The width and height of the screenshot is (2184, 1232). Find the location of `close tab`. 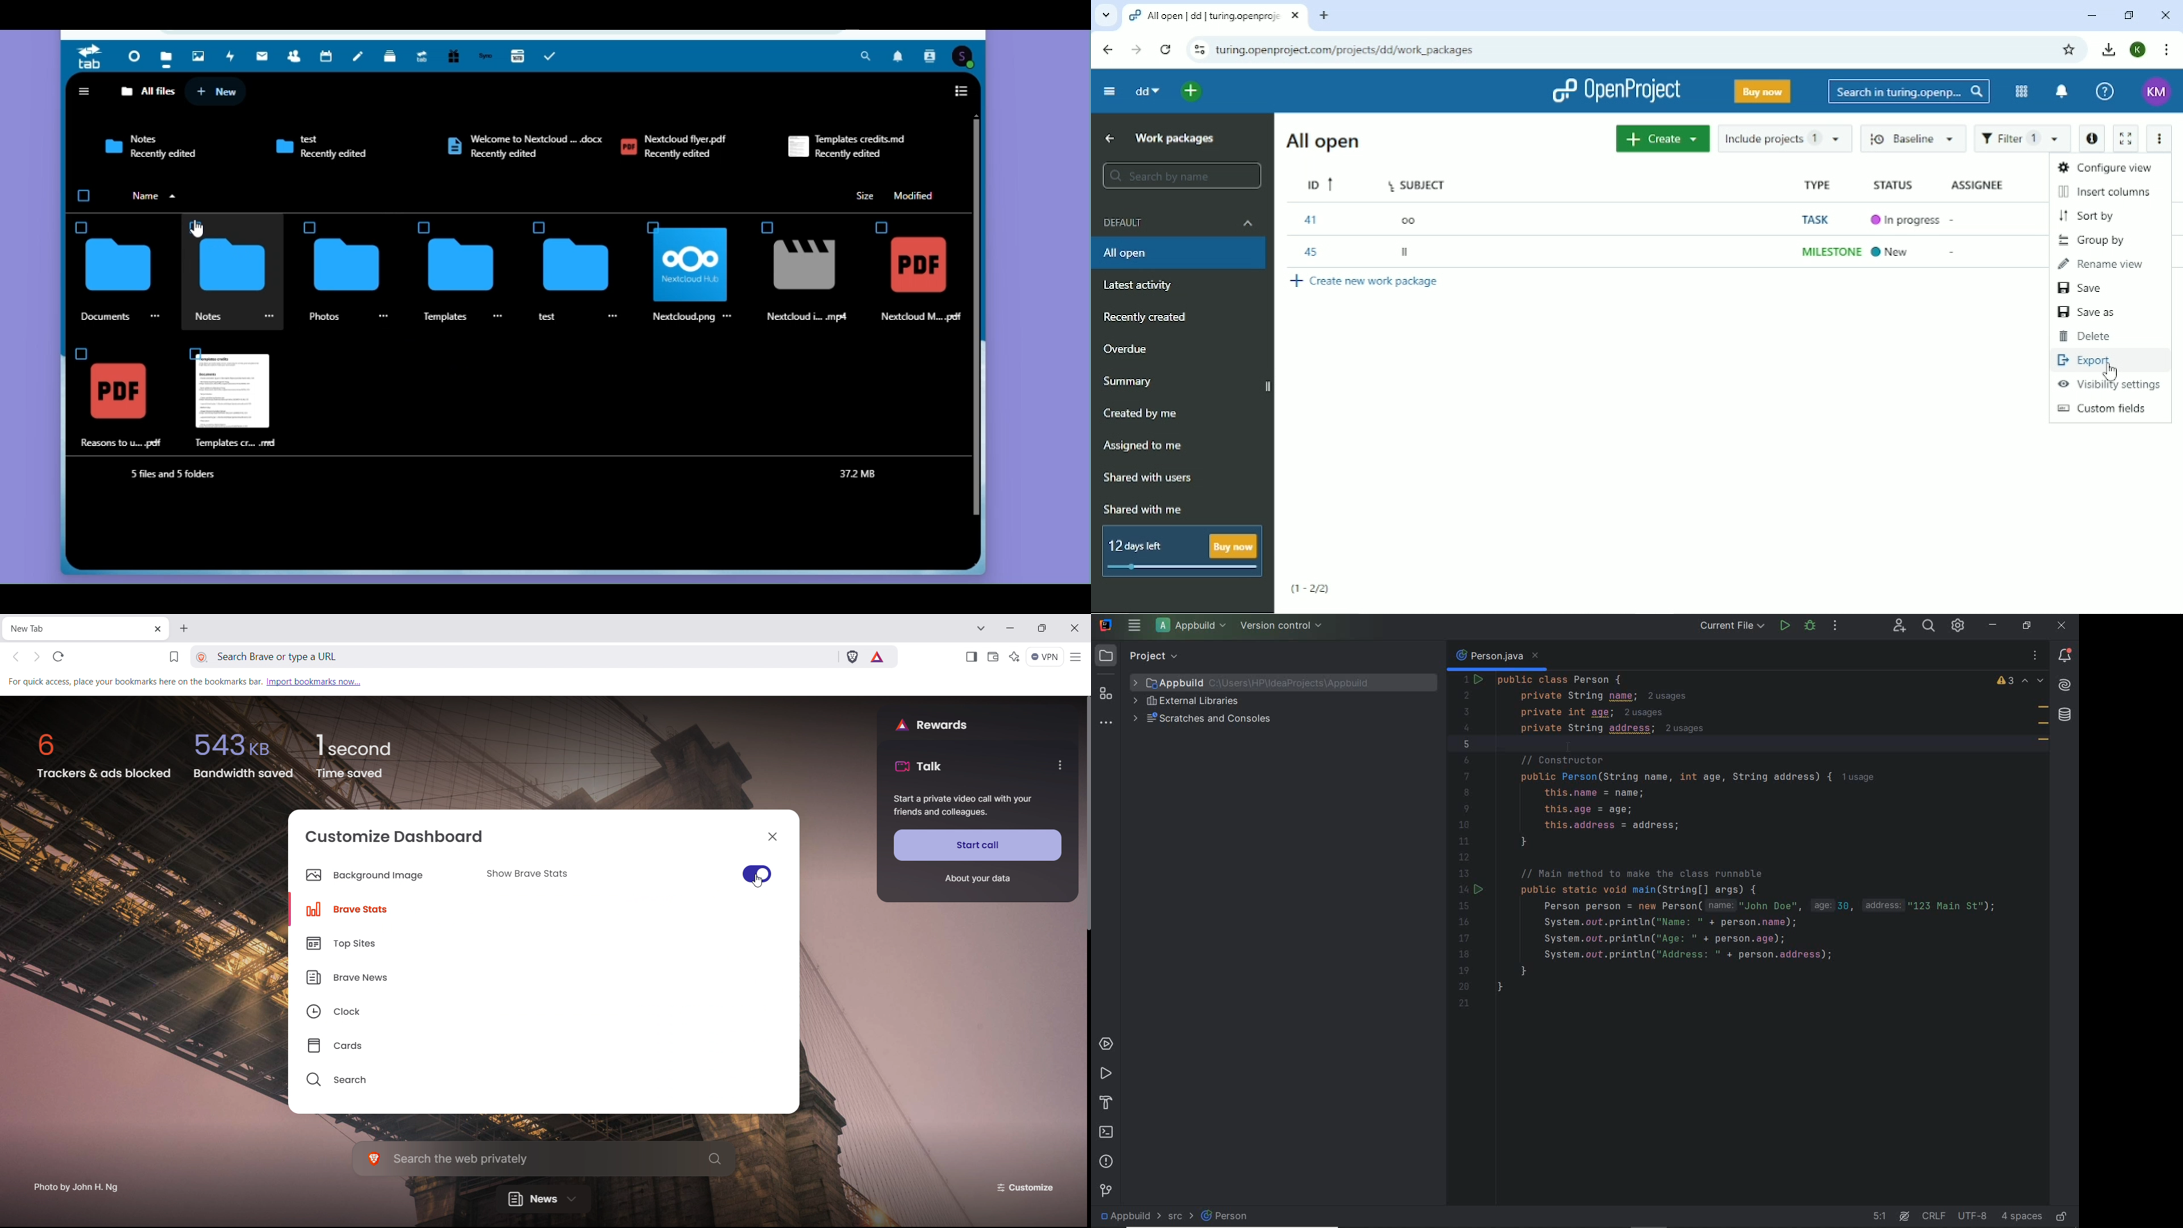

close tab is located at coordinates (156, 630).